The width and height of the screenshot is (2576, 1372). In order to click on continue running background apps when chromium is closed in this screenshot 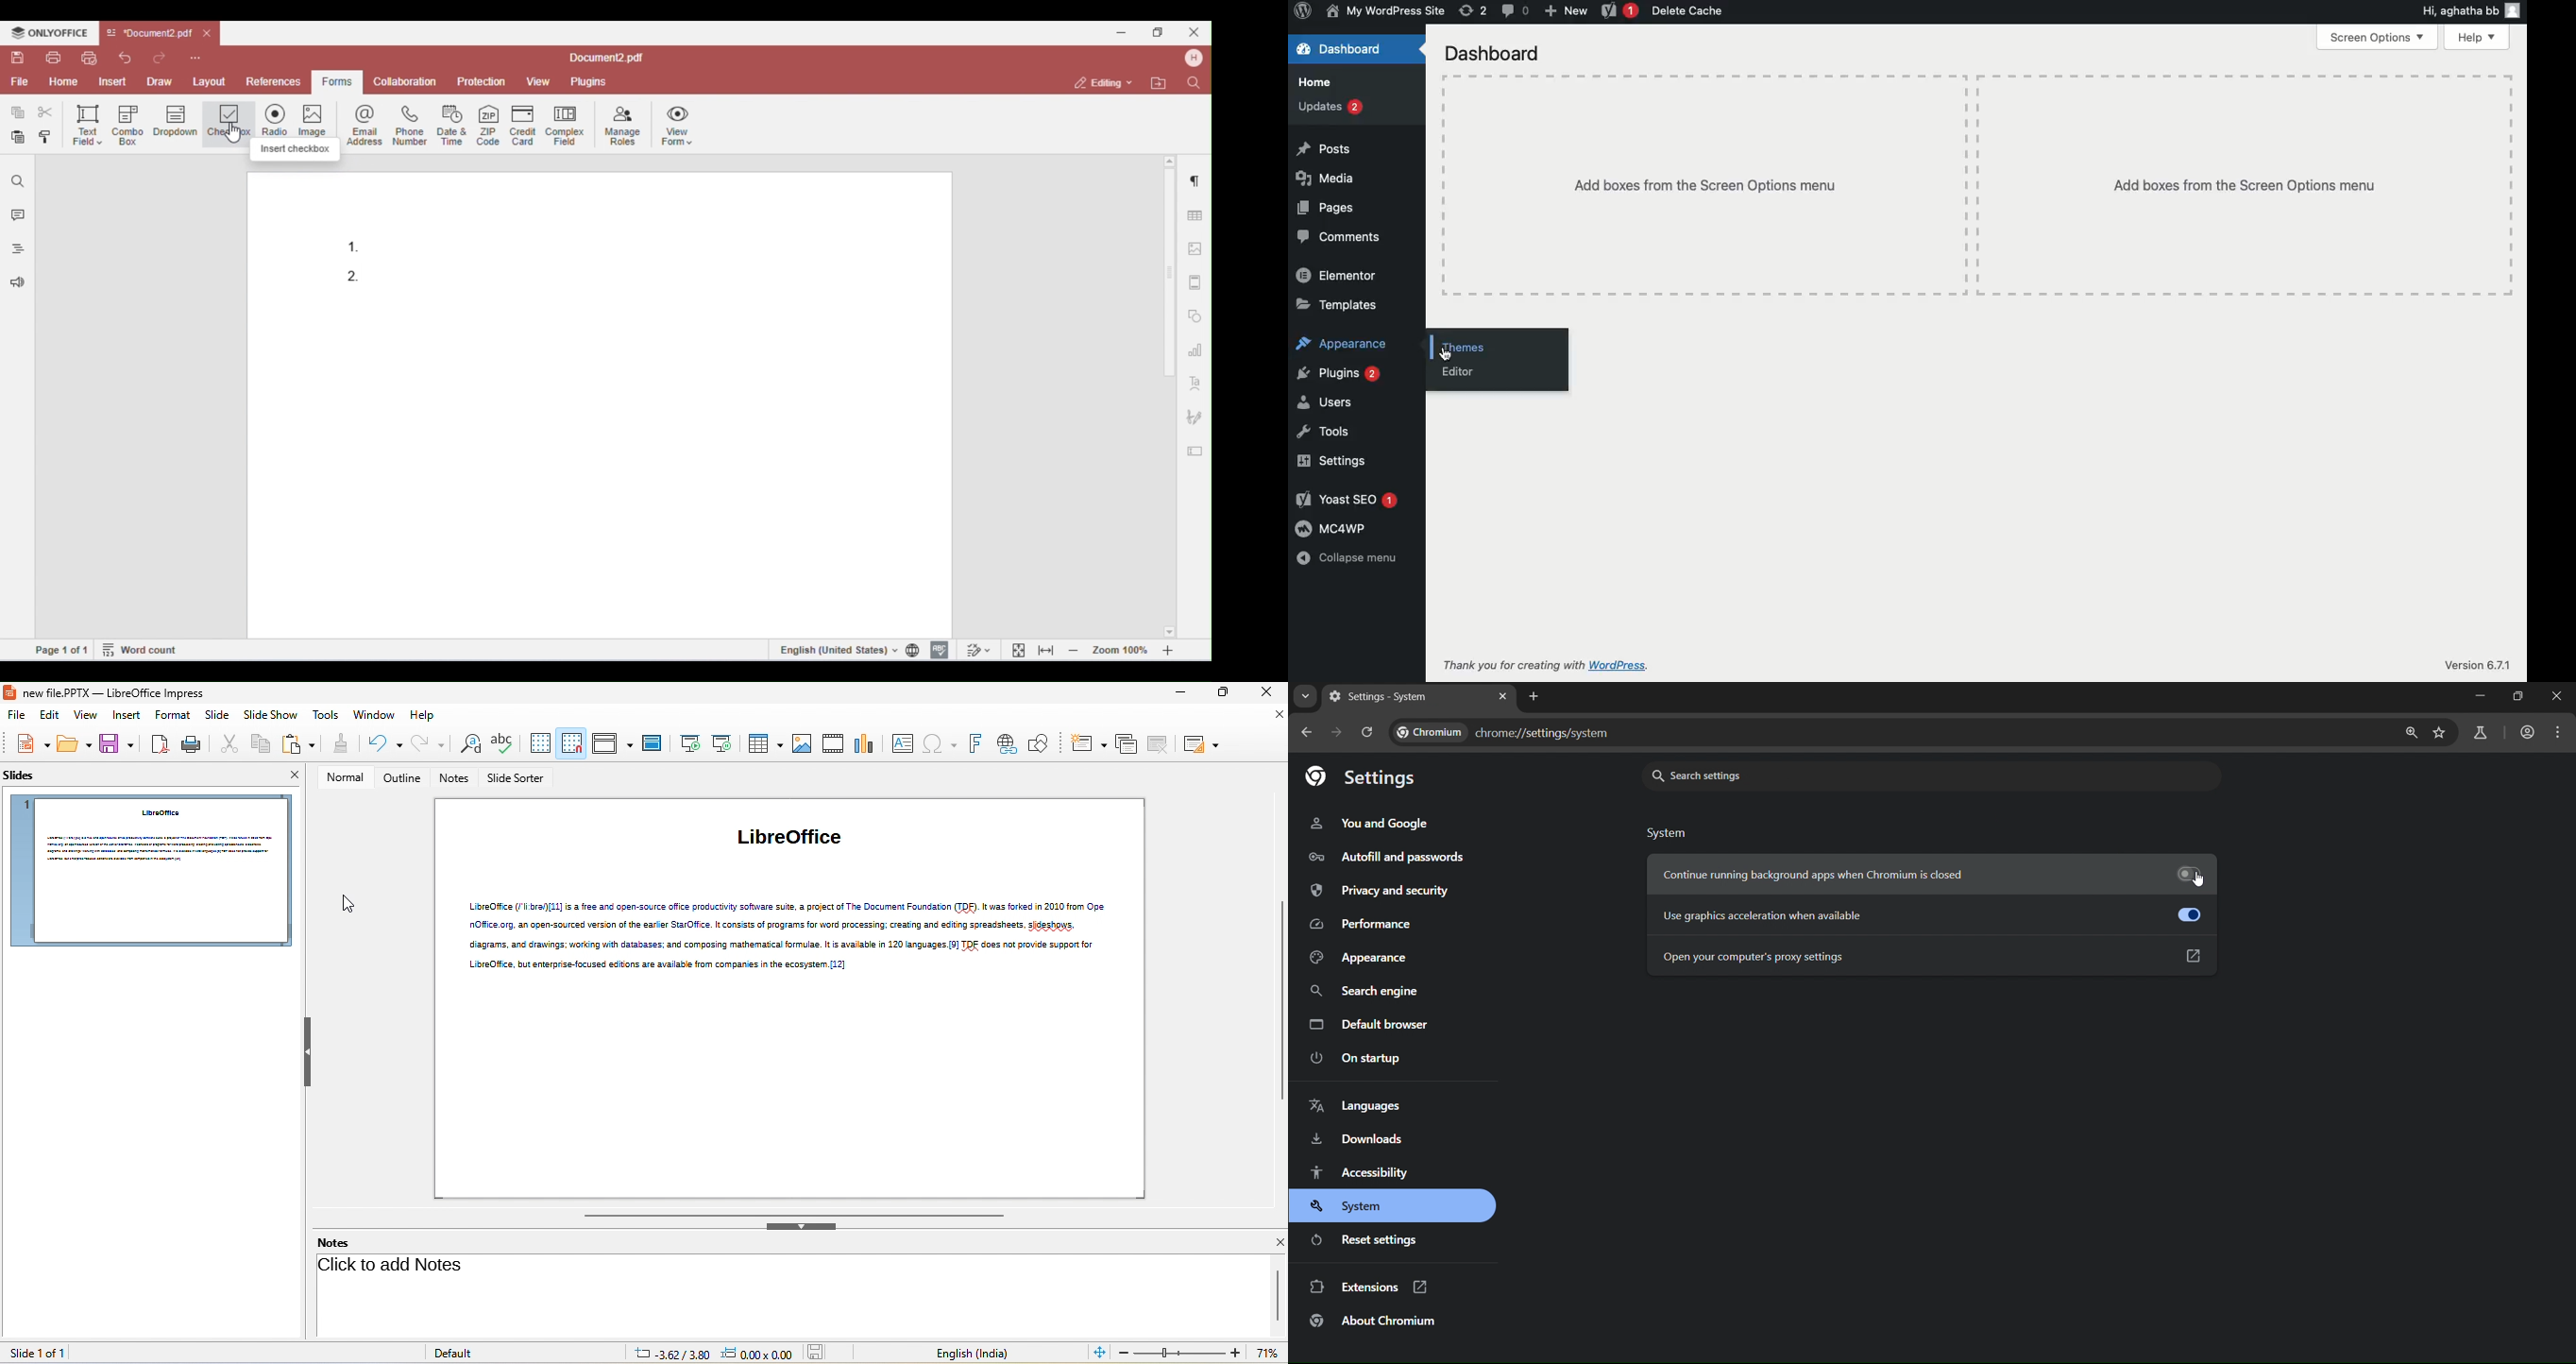, I will do `click(1929, 875)`.